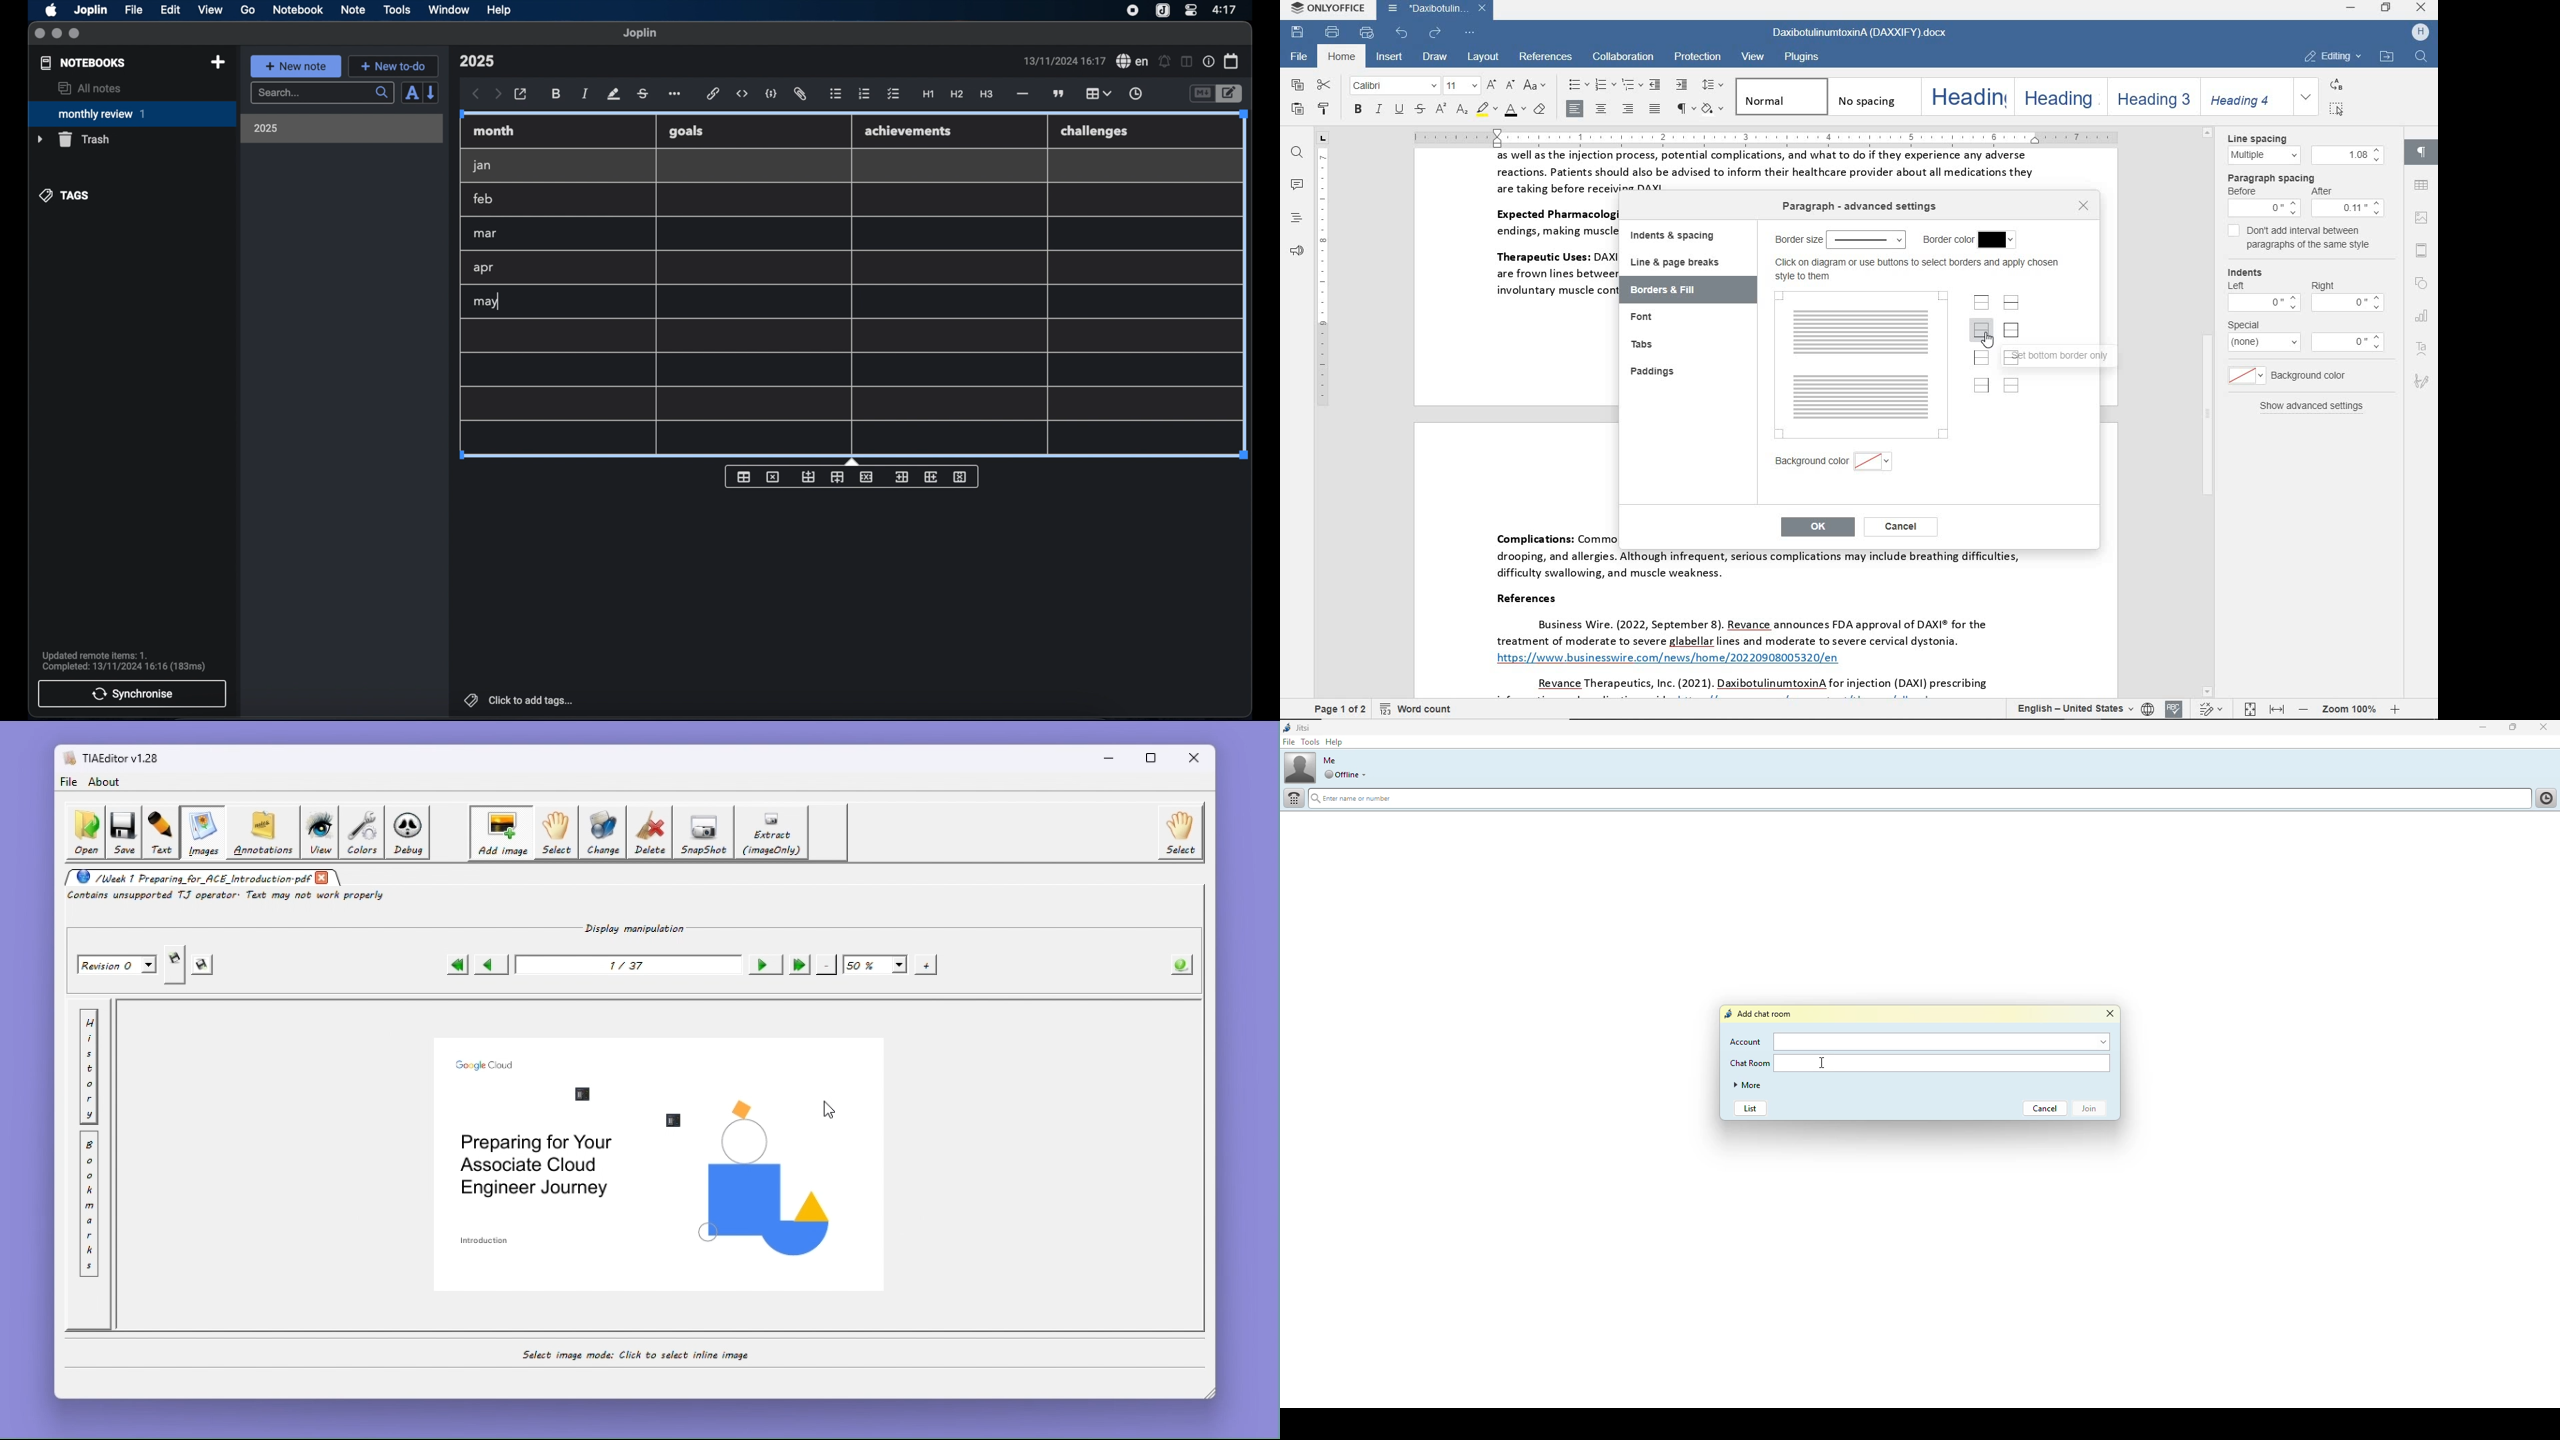 The image size is (2576, 1456). I want to click on font, so click(1393, 86).